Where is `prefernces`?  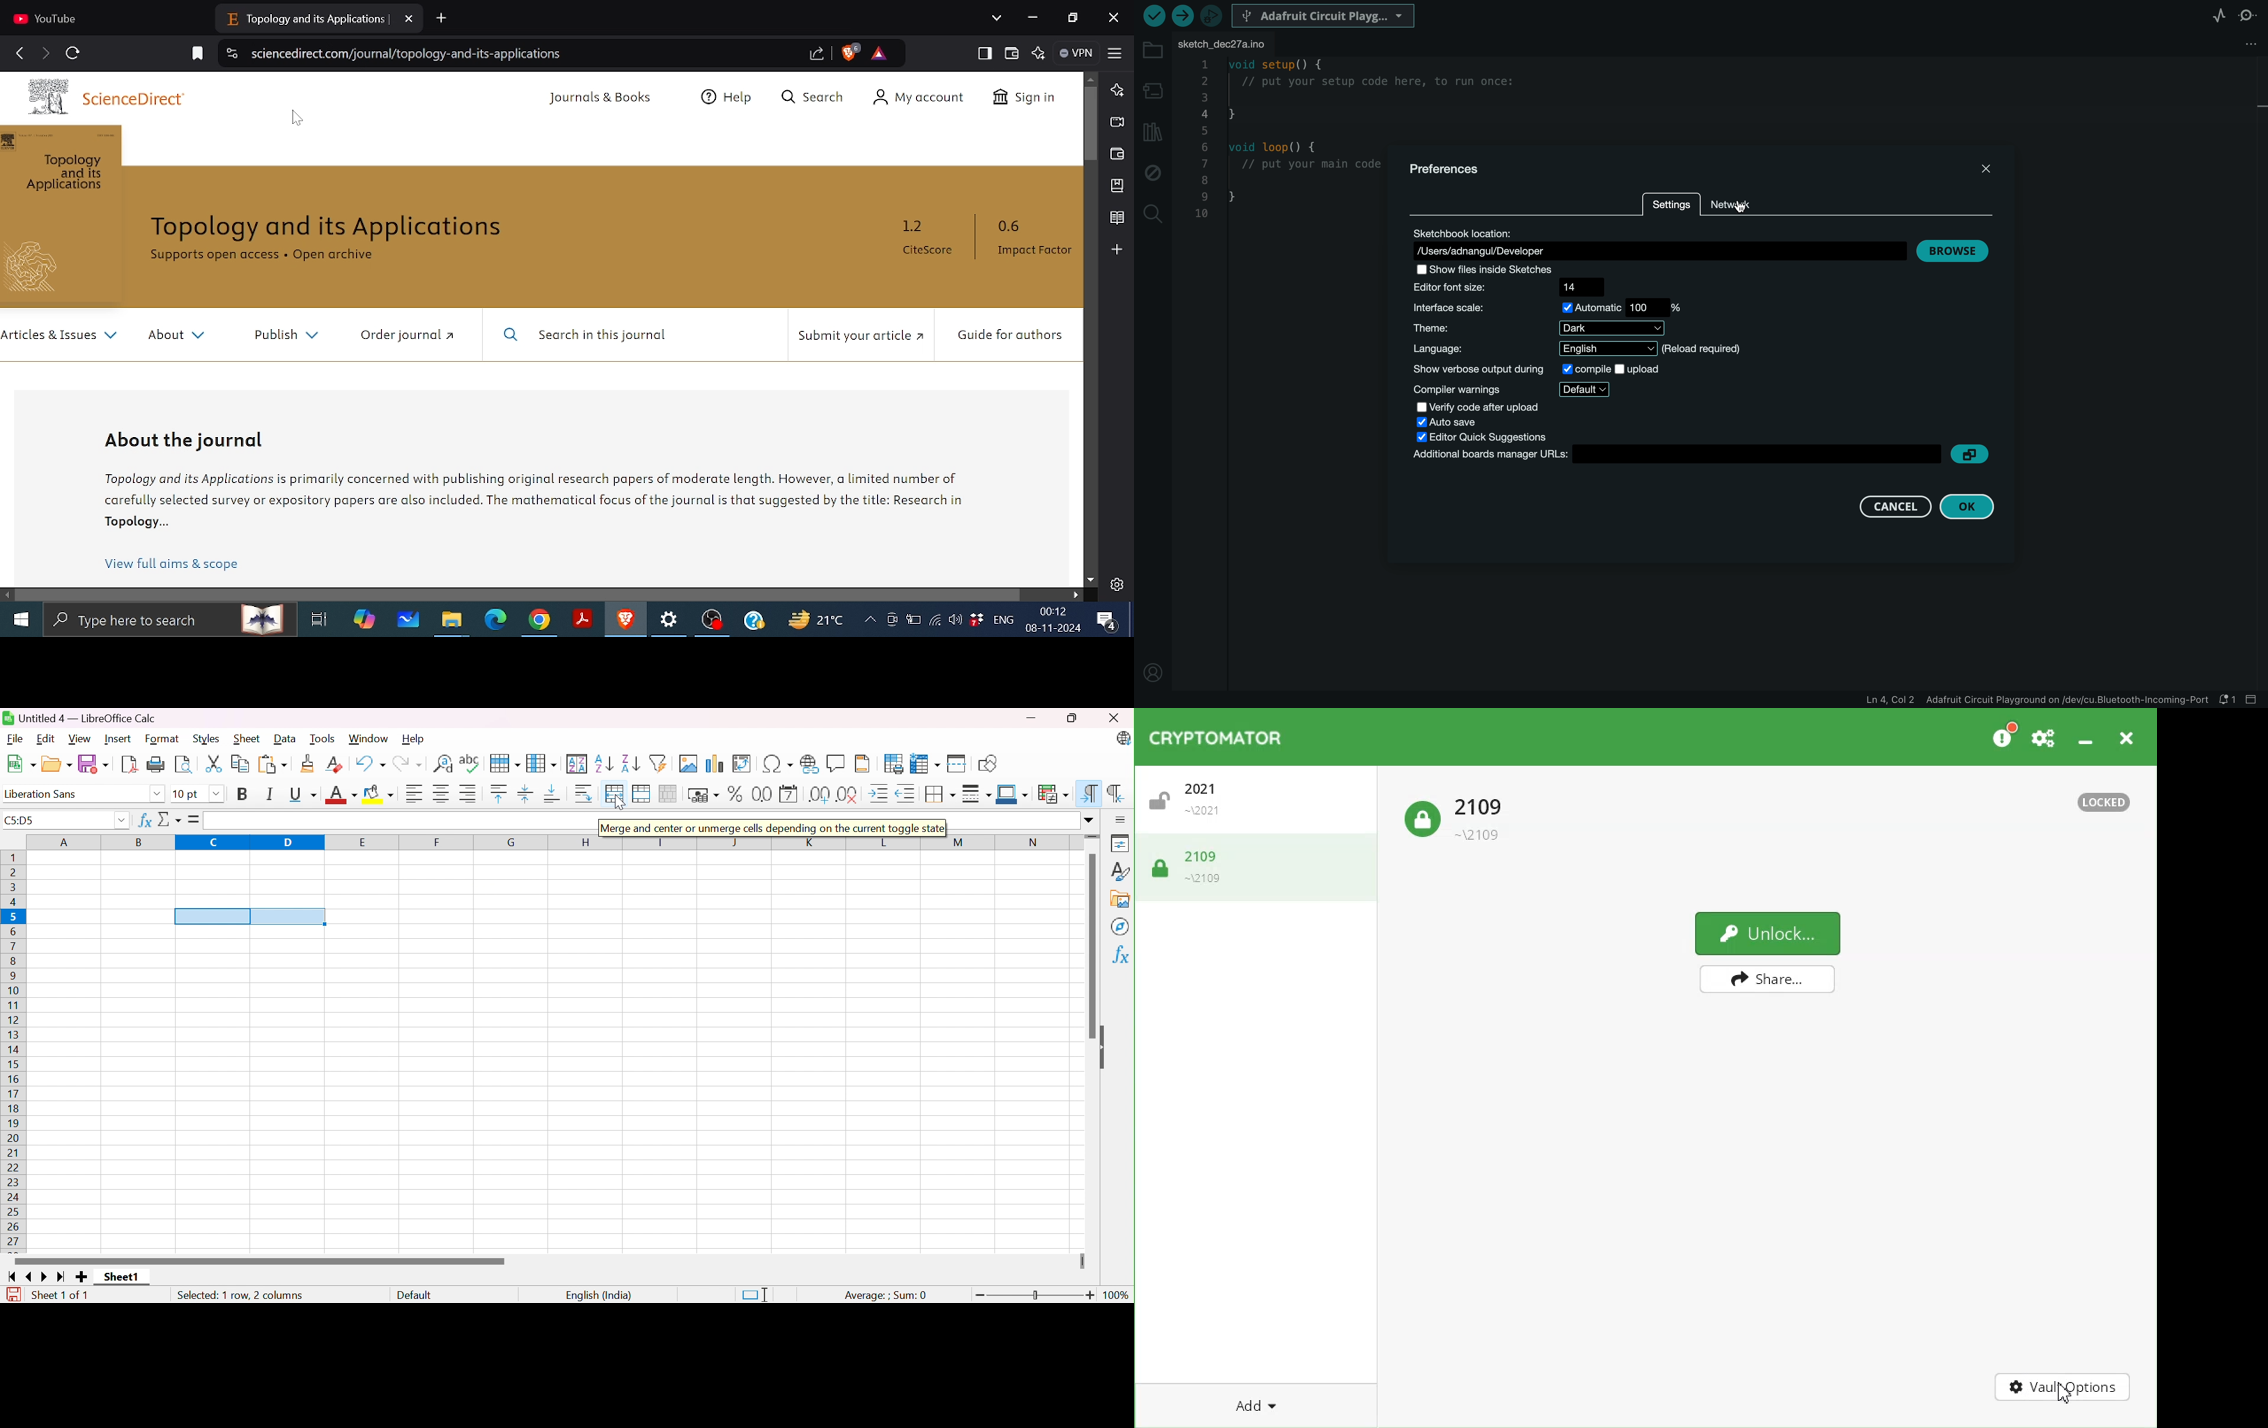
prefernces is located at coordinates (1453, 171).